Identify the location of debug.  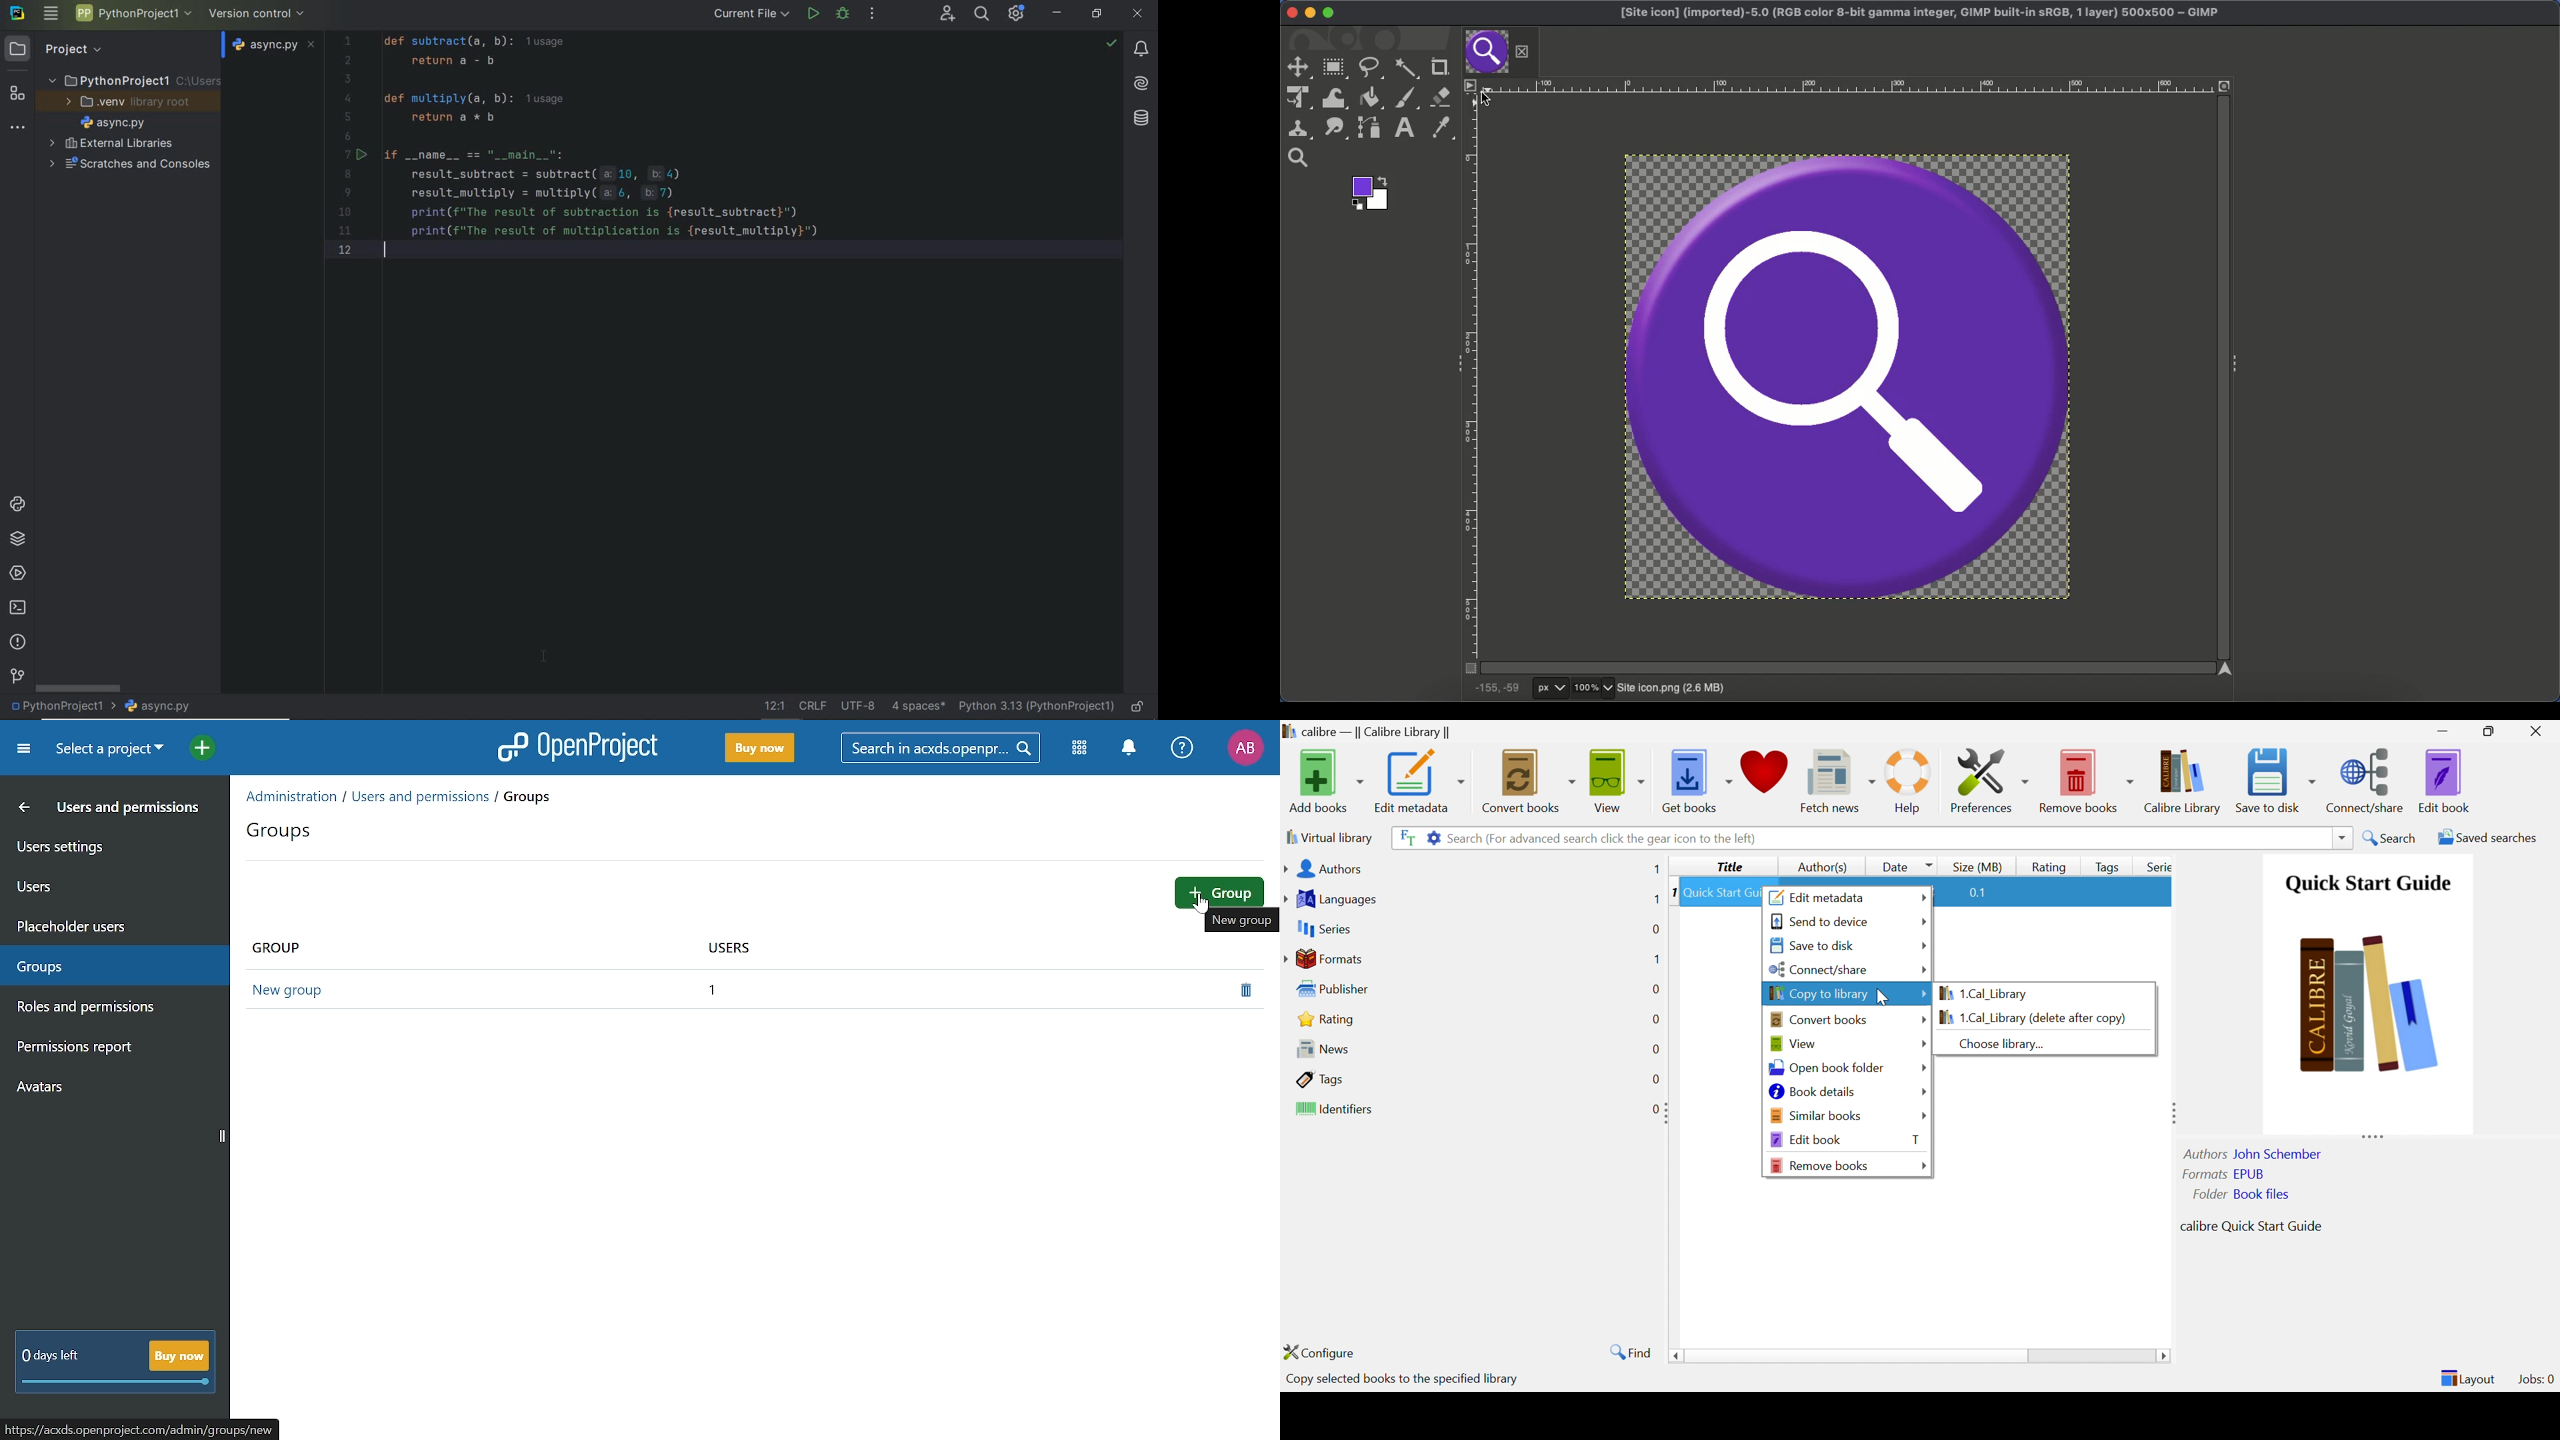
(843, 14).